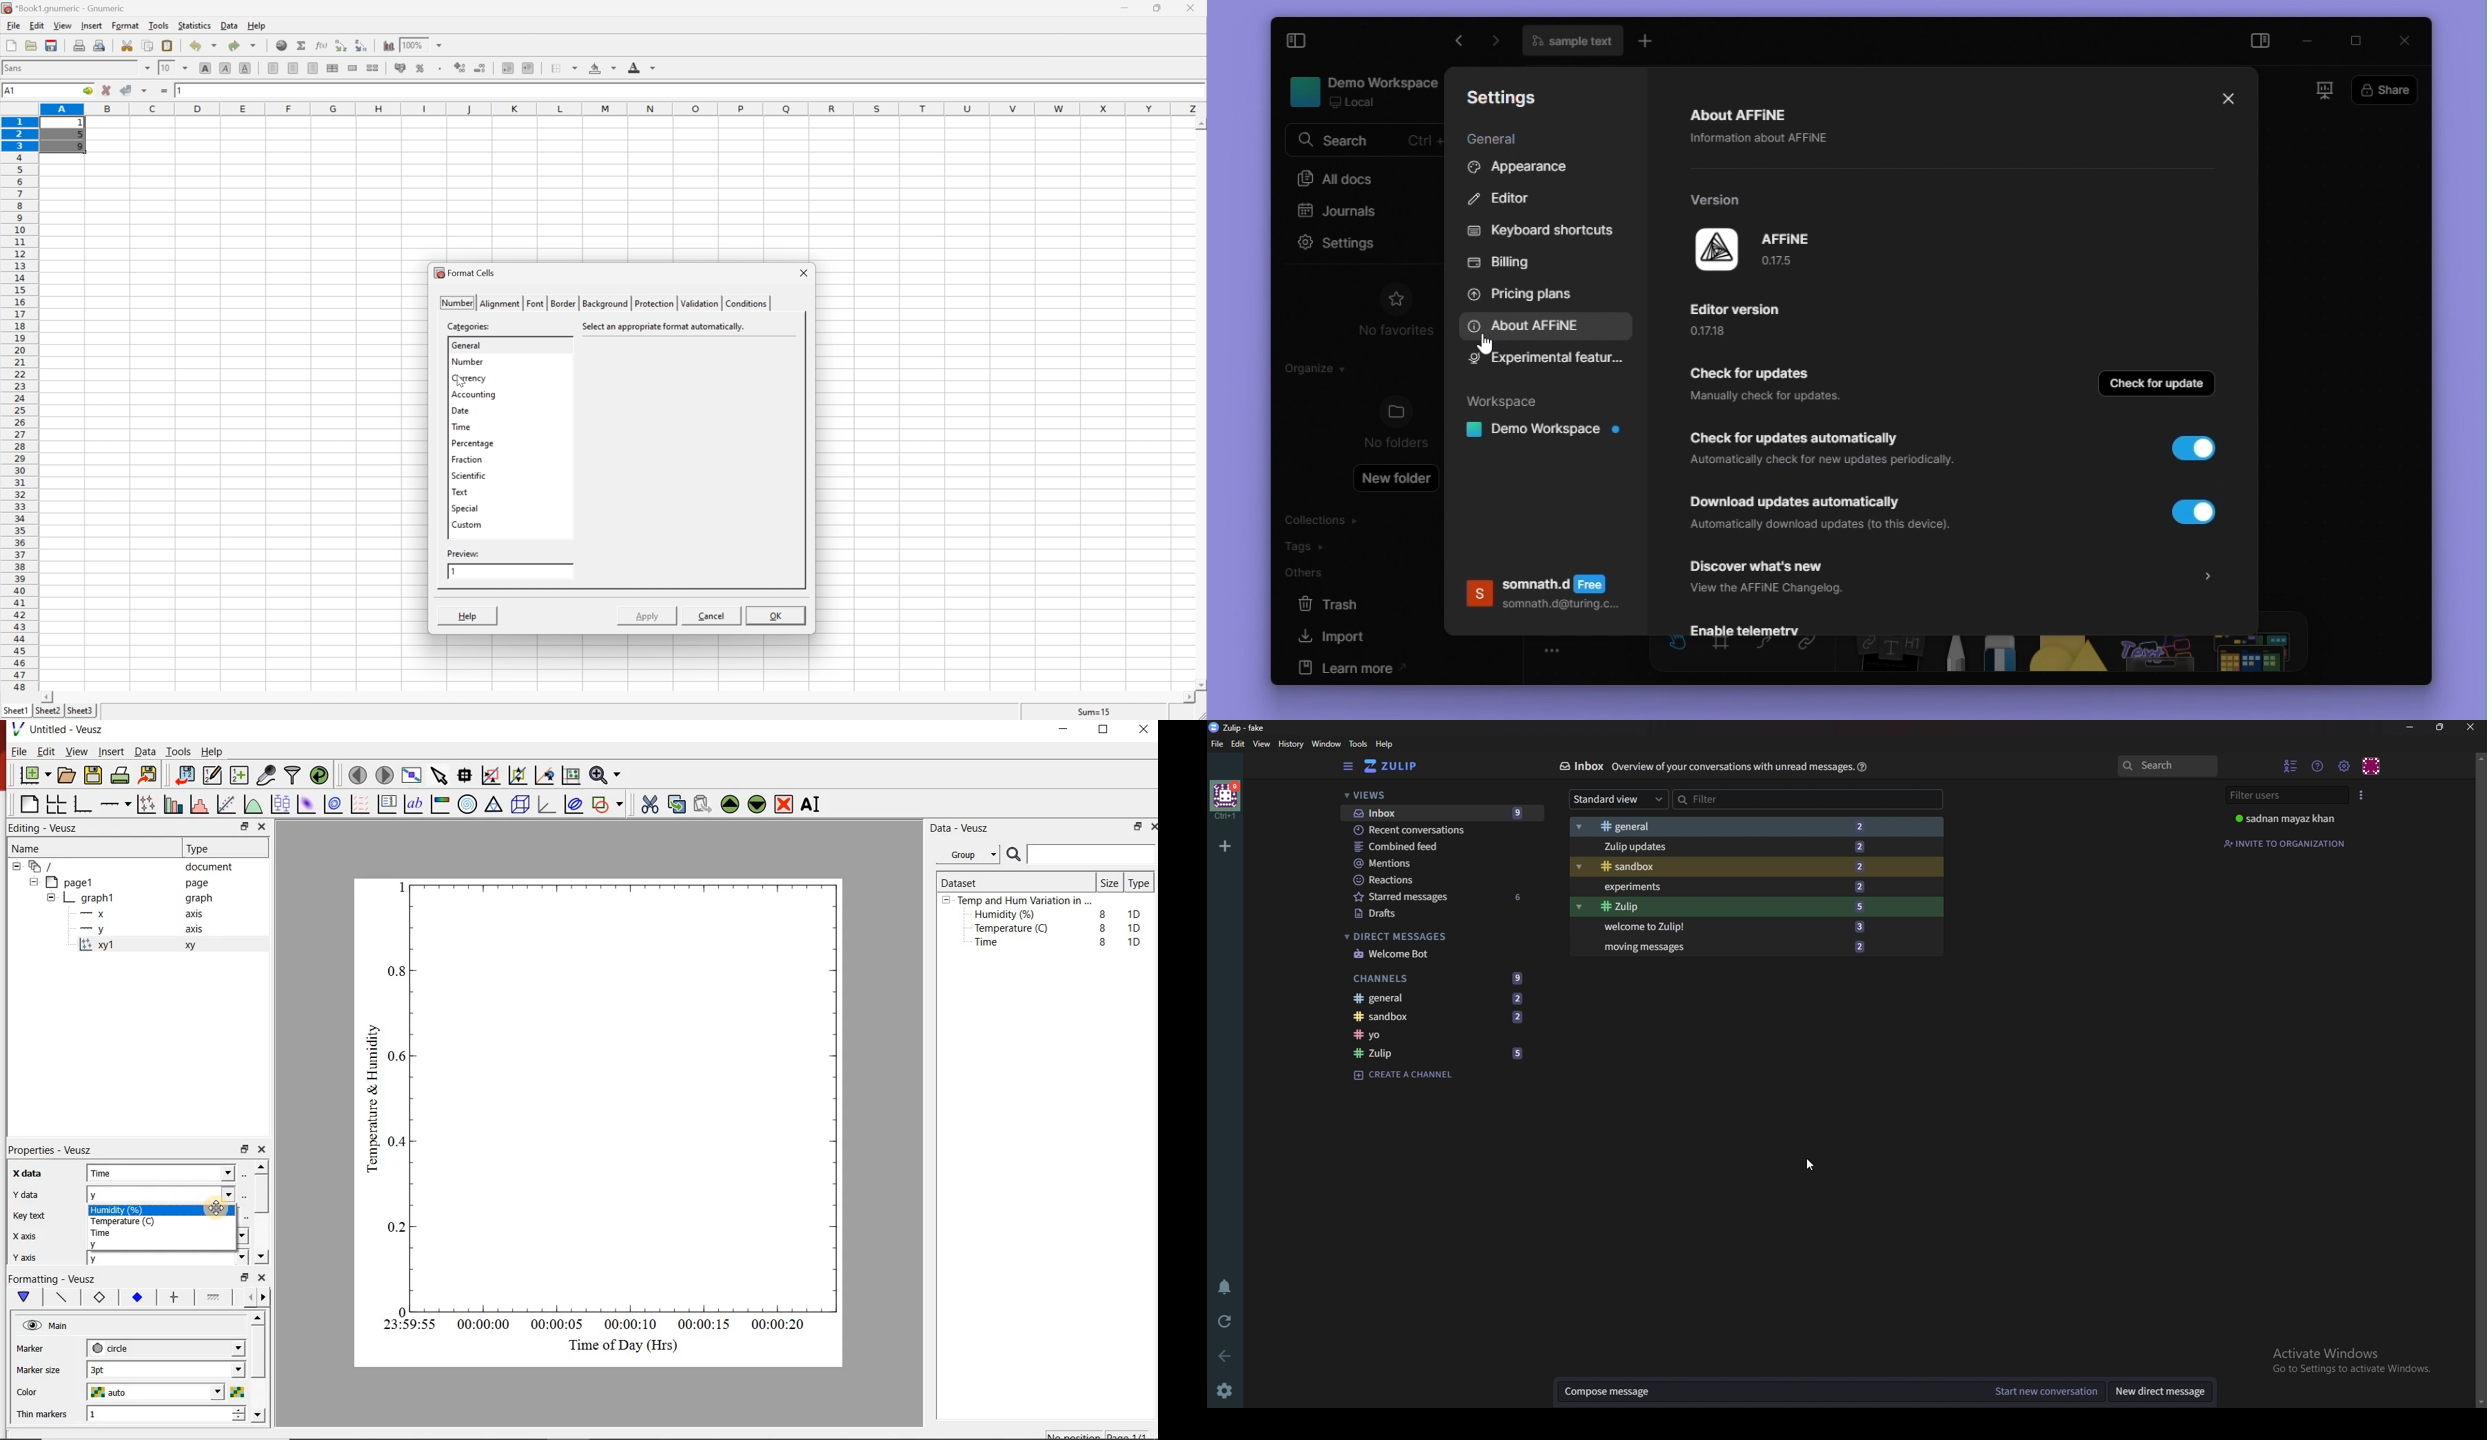 The image size is (2492, 1456). I want to click on general, so click(1443, 998).